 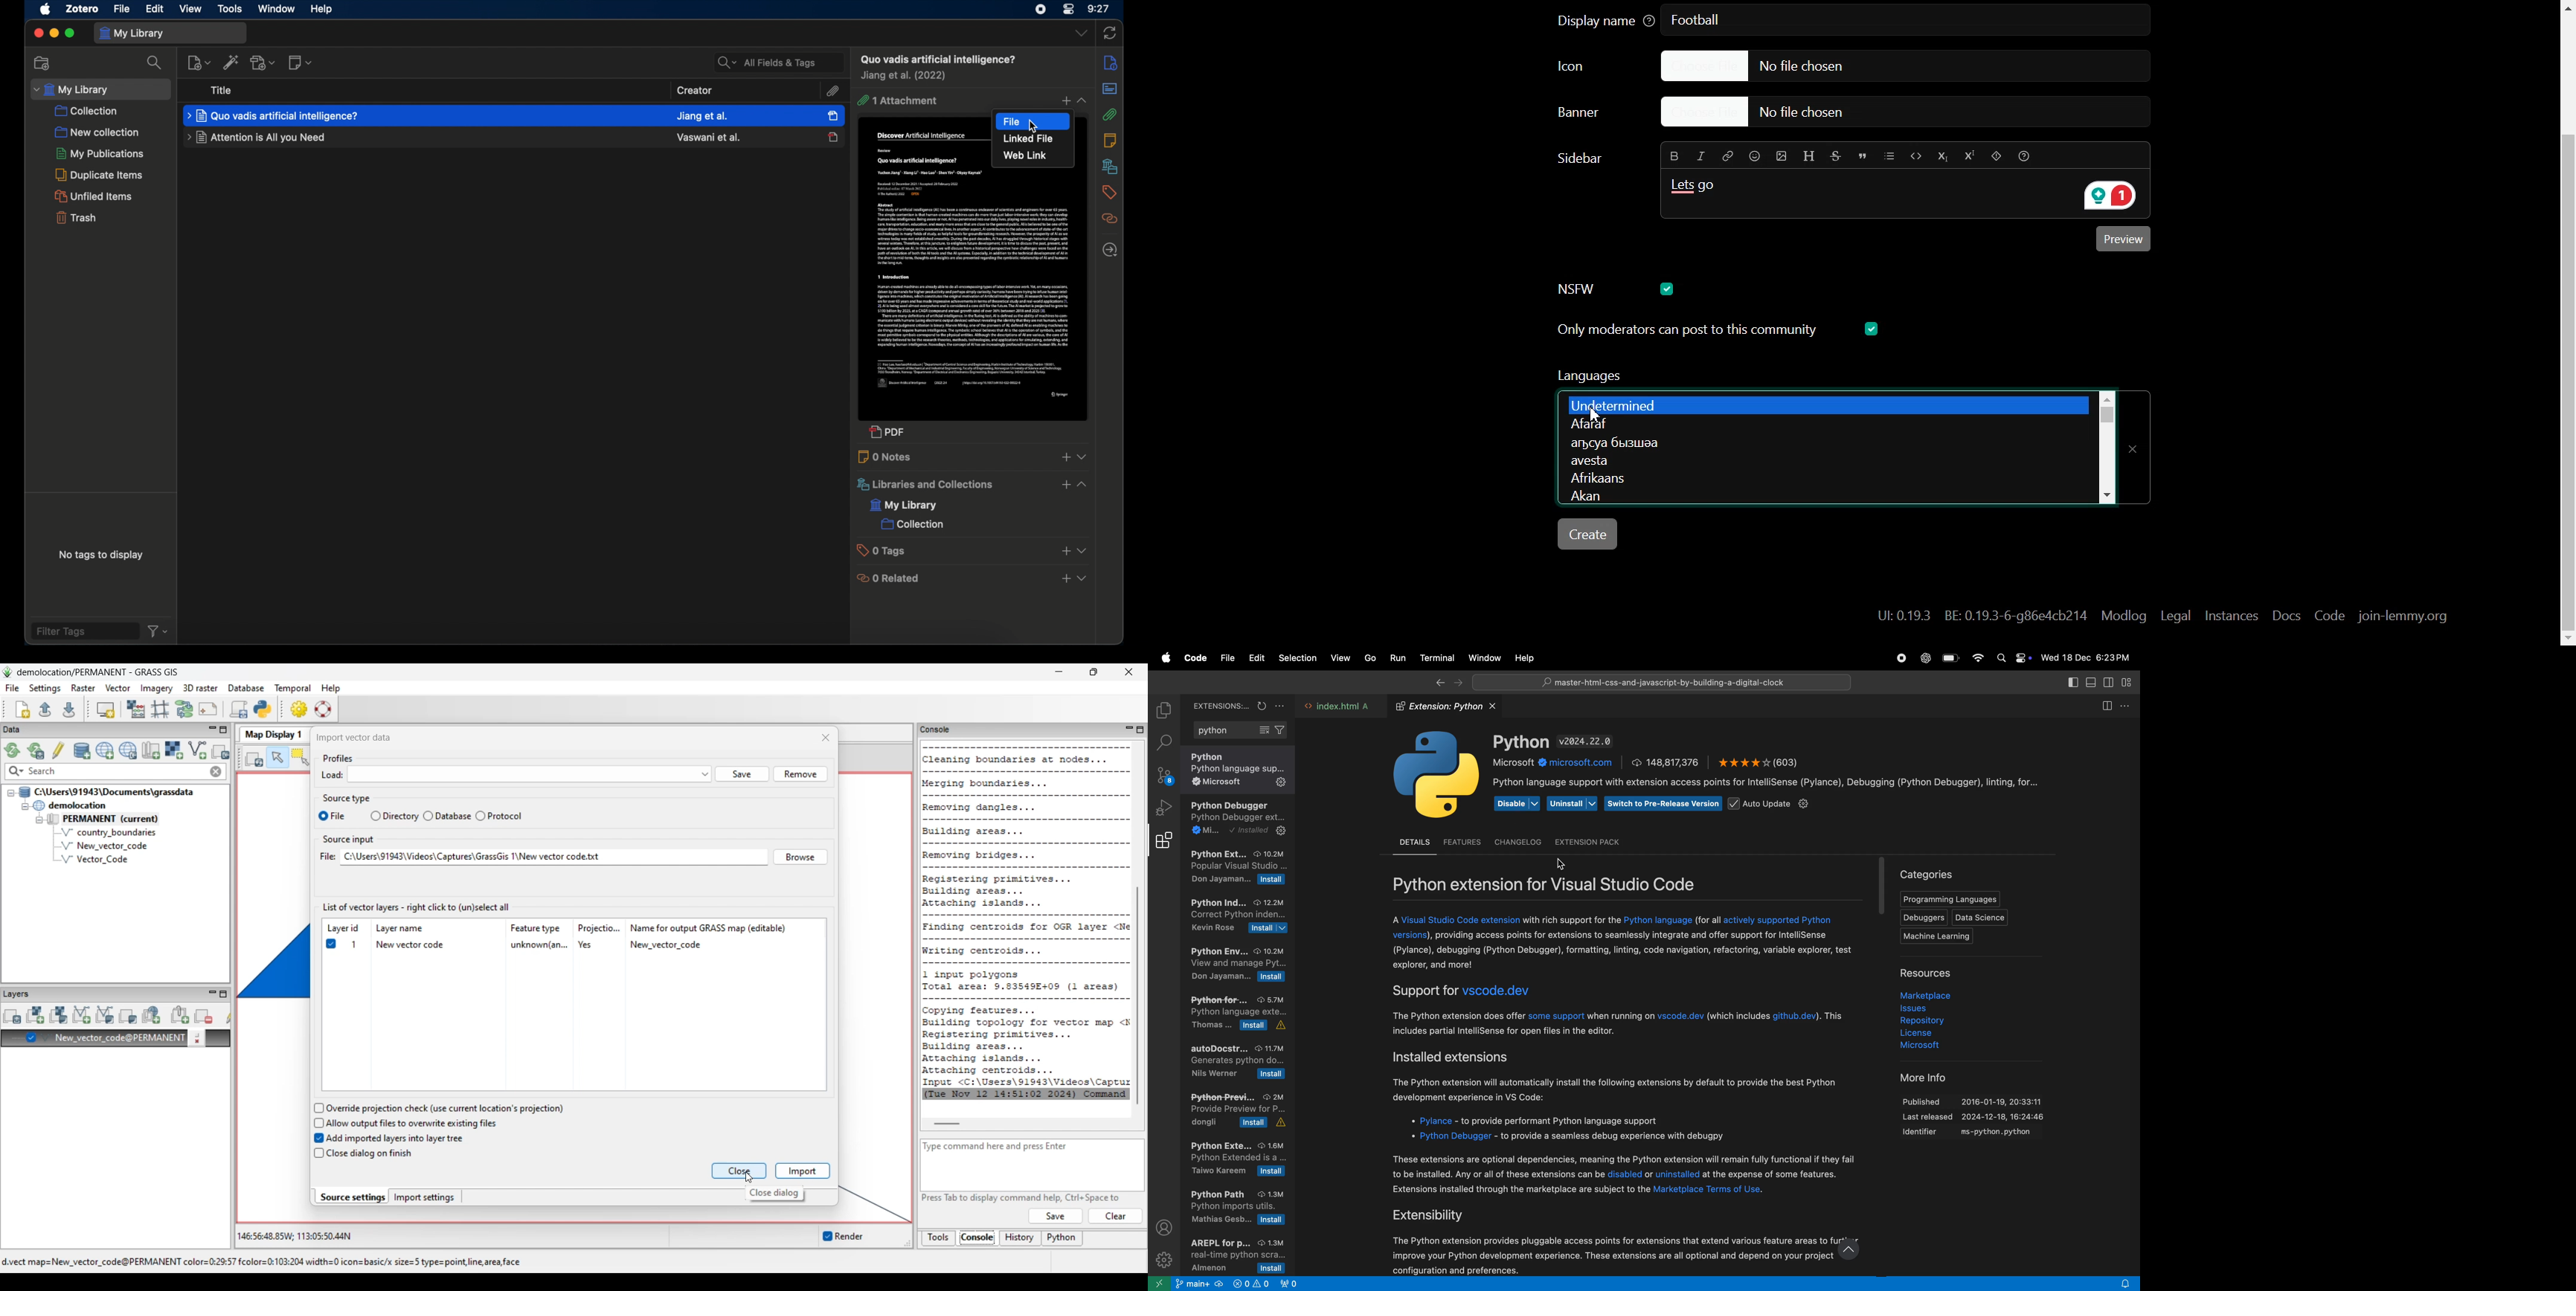 I want to click on python extensions, so click(x=1237, y=869).